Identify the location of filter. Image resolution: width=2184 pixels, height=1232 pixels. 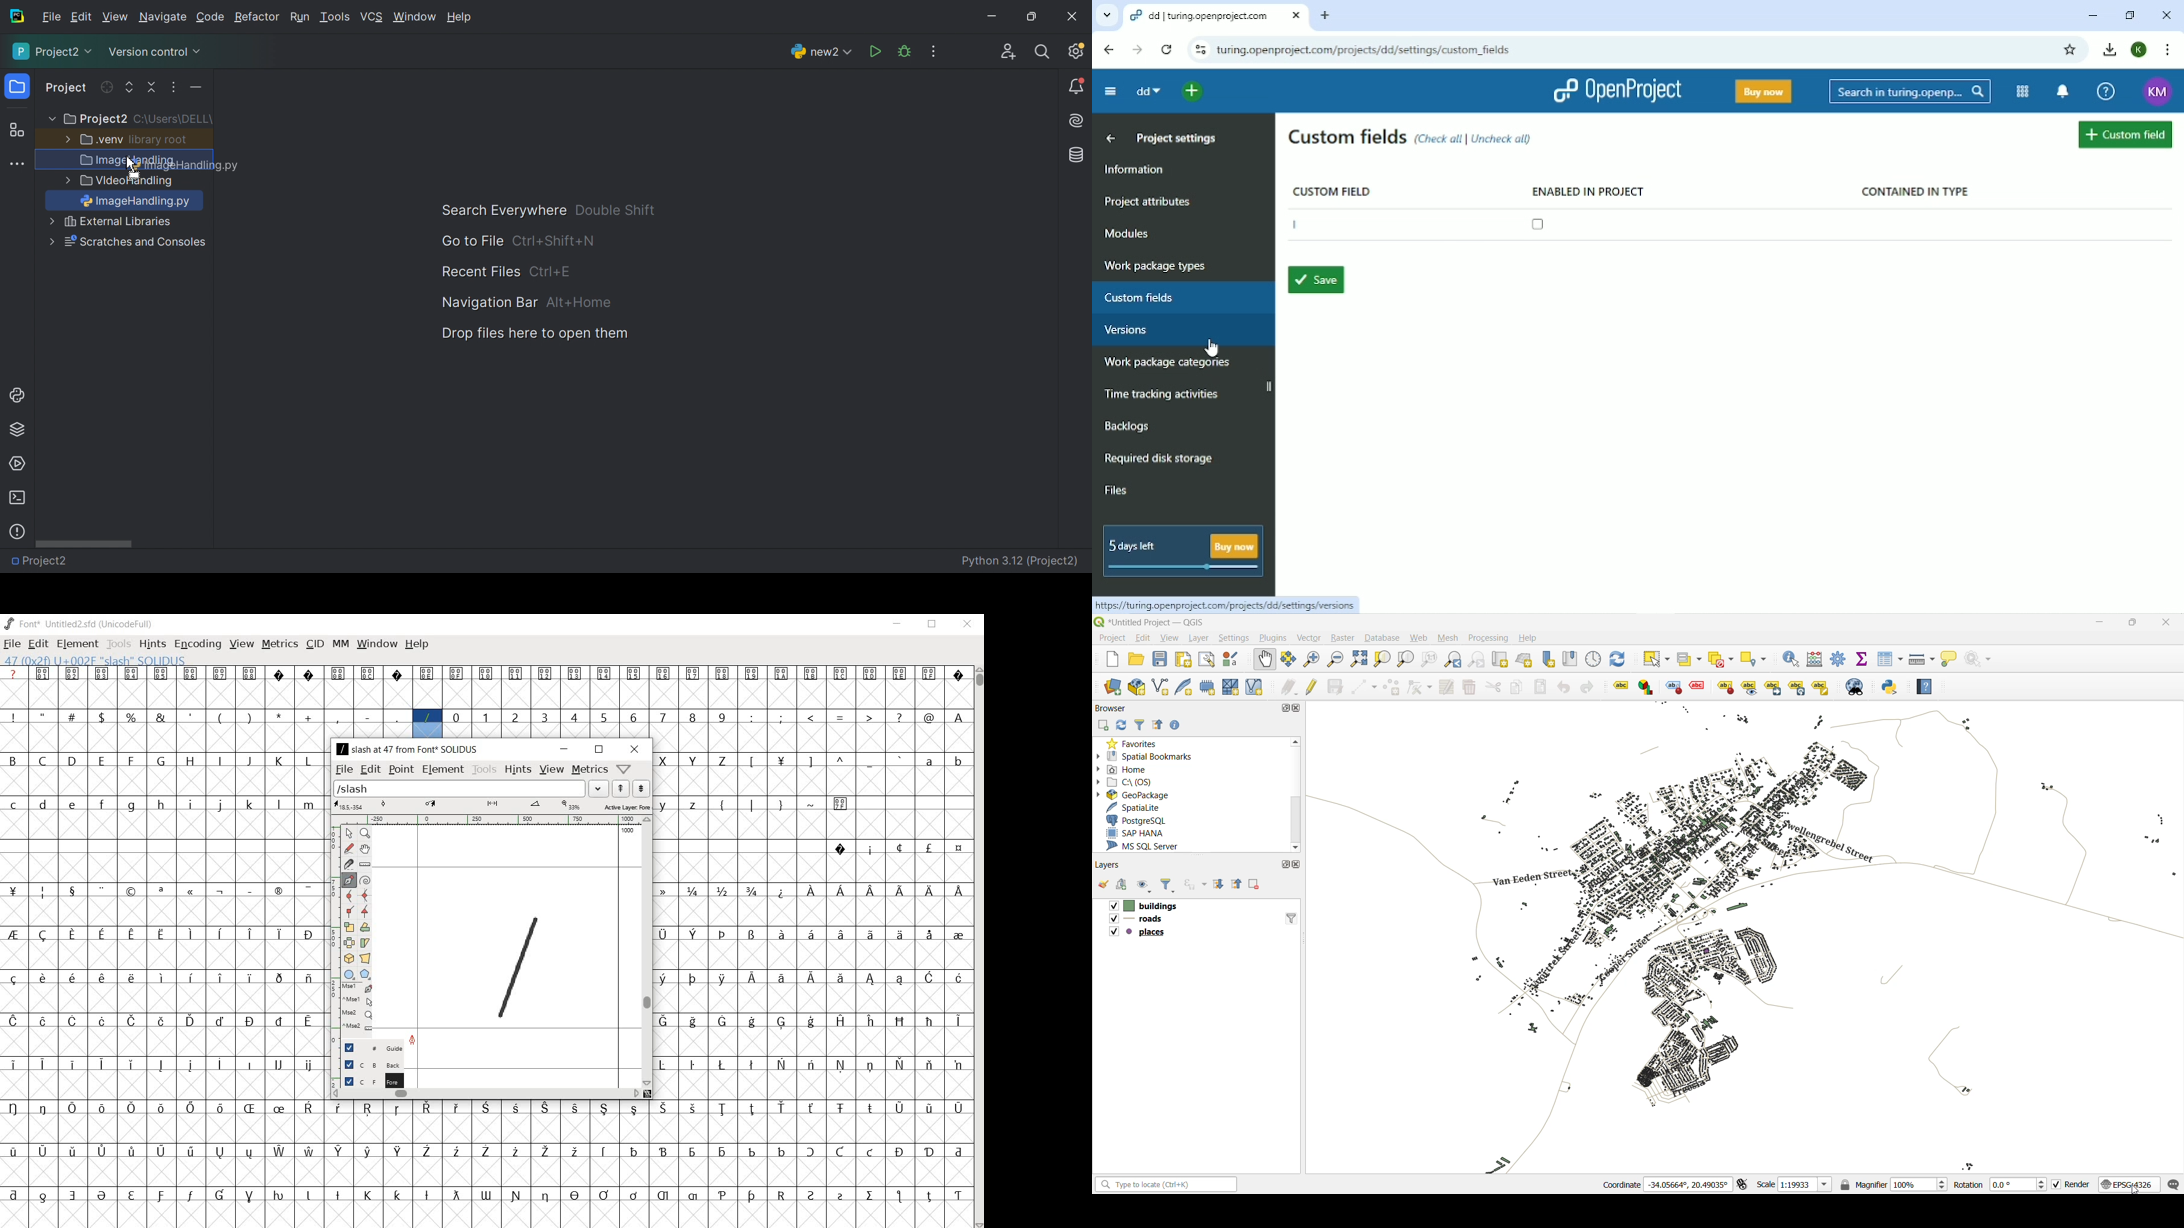
(1292, 918).